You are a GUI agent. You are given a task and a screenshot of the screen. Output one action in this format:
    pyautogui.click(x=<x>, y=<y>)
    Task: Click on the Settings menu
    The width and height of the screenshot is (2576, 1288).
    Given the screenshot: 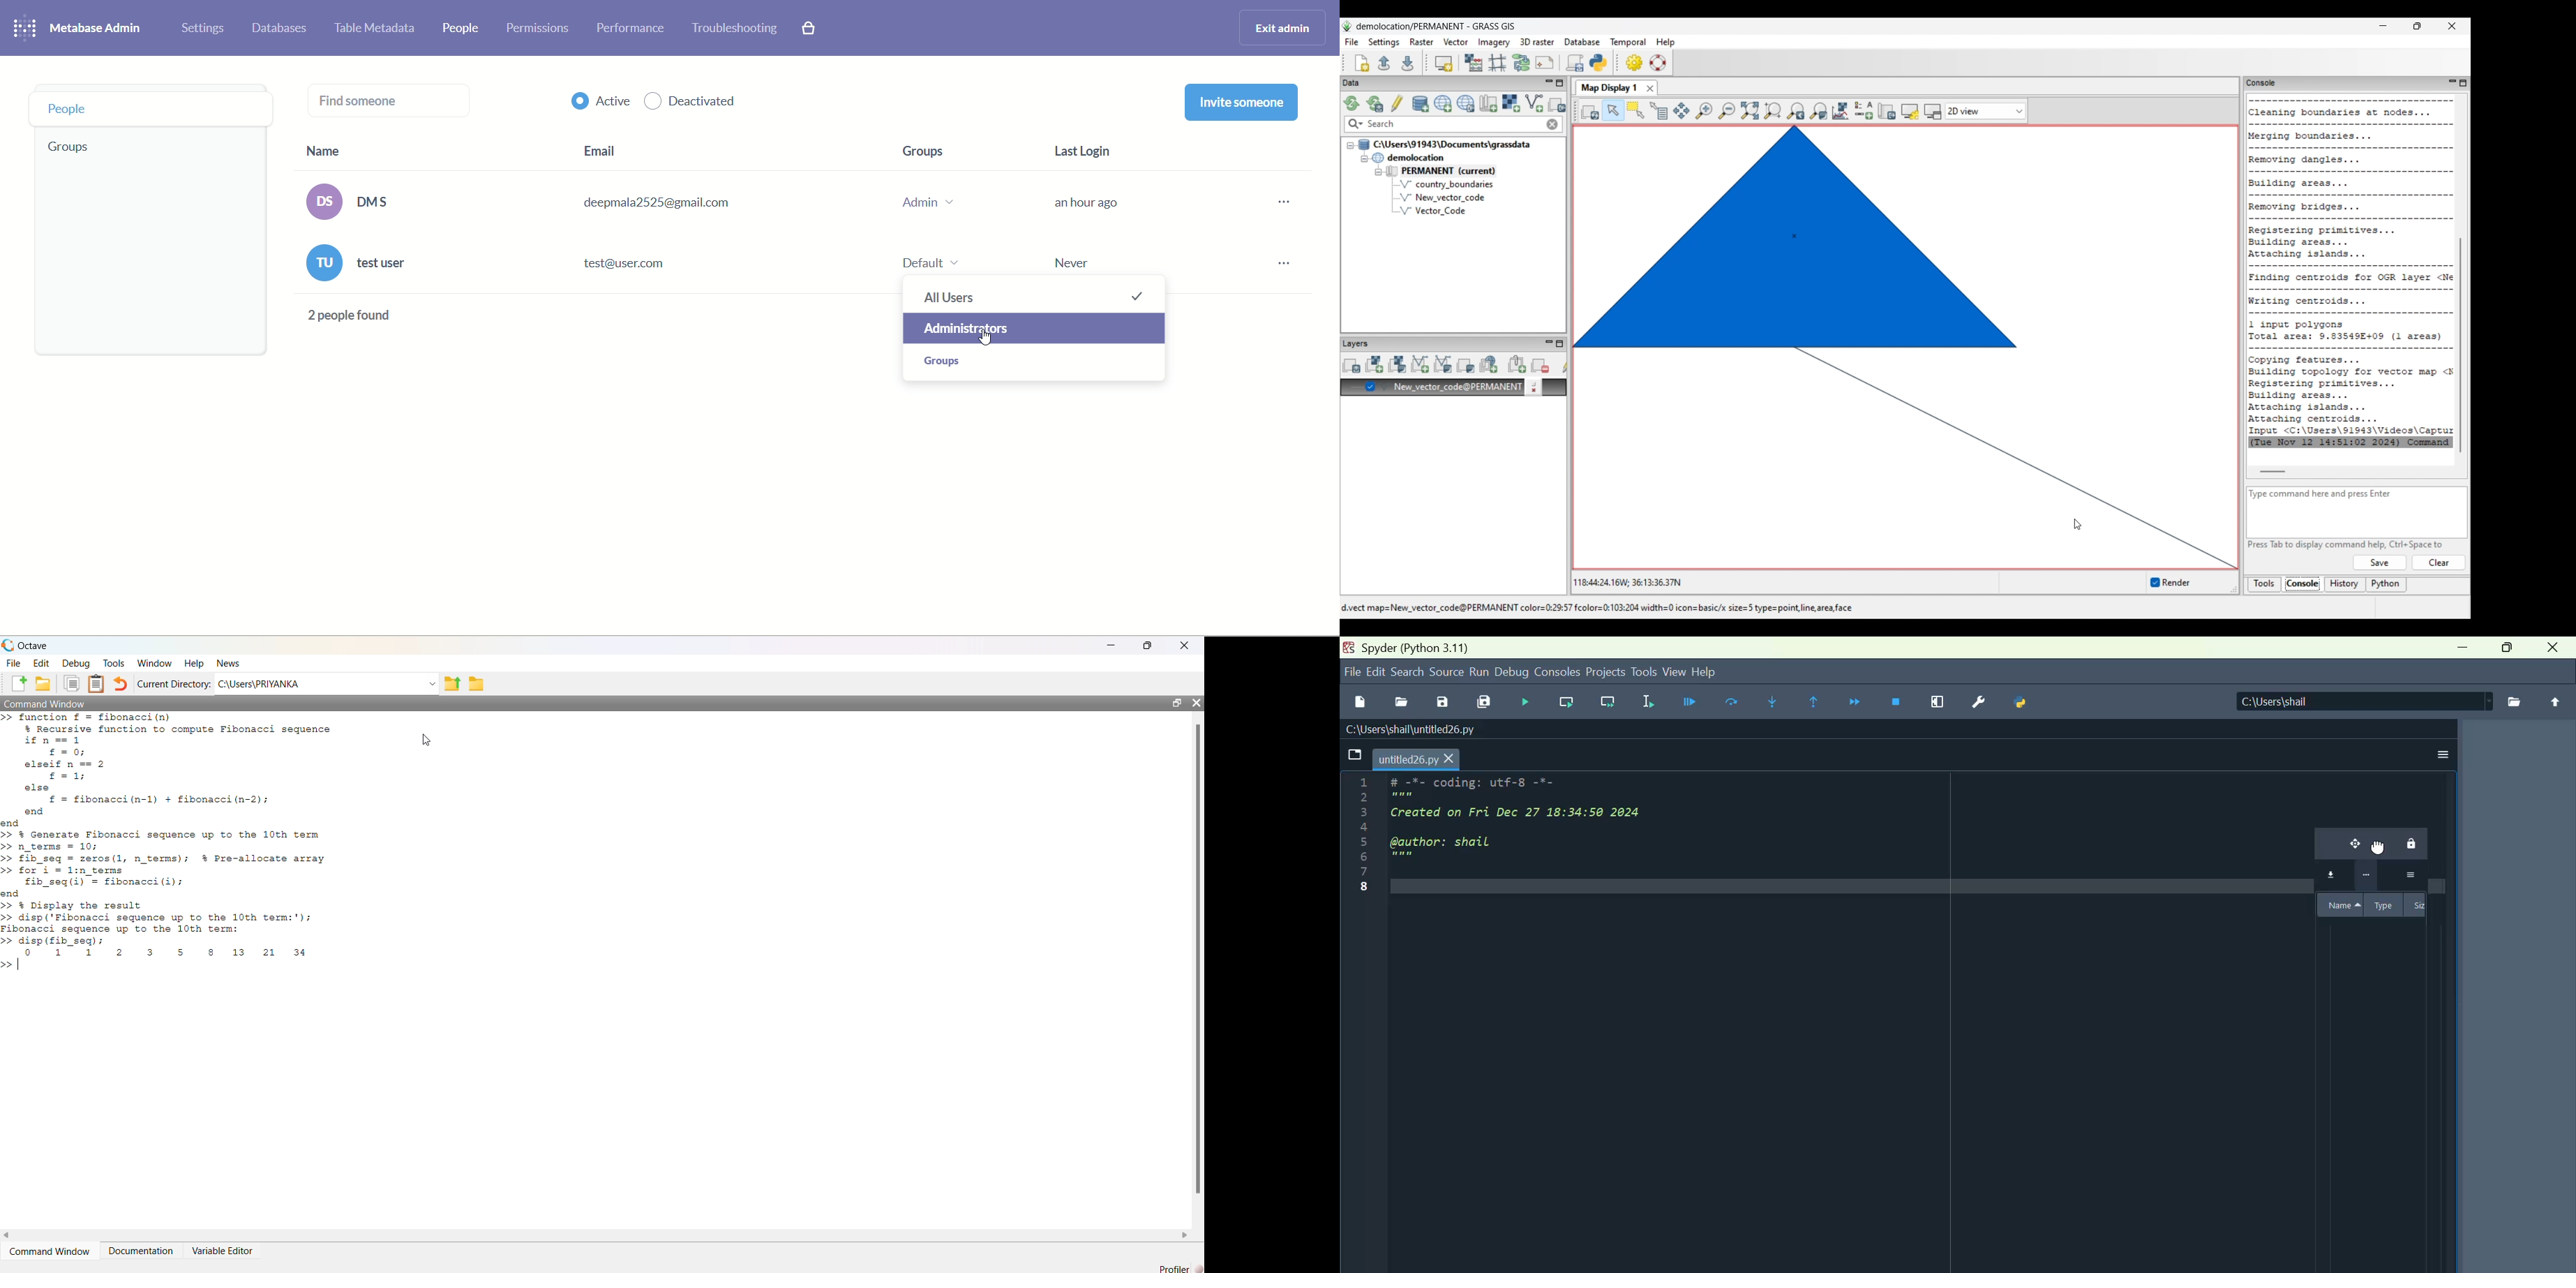 What is the action you would take?
    pyautogui.click(x=1384, y=42)
    